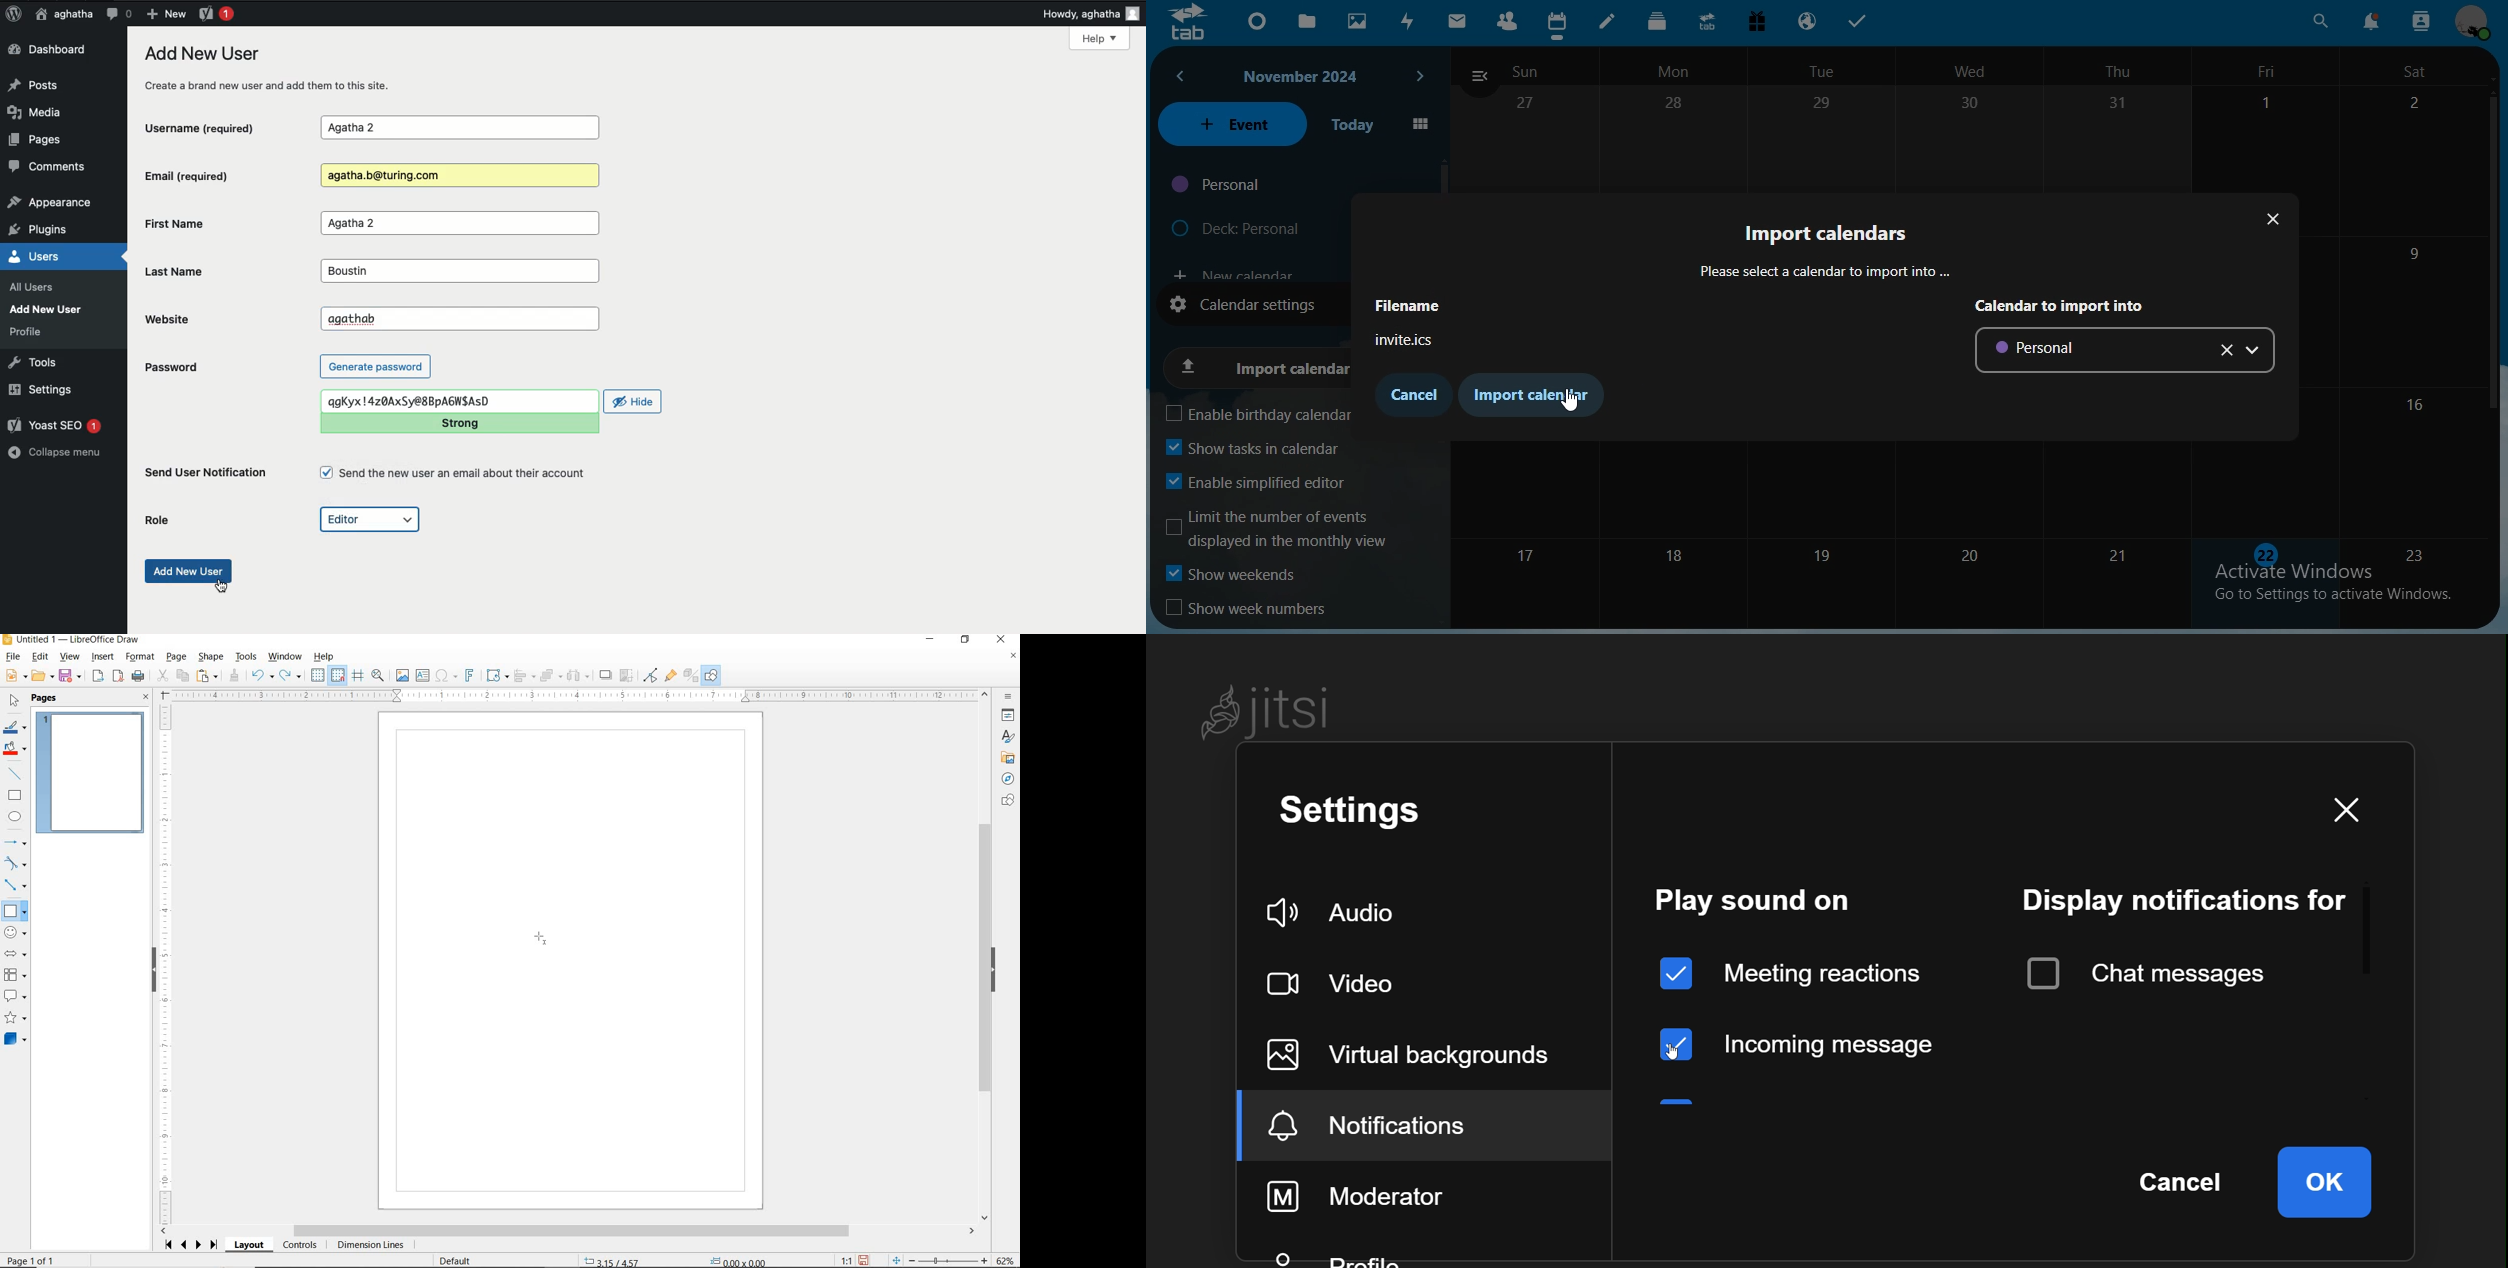 Image resolution: width=2520 pixels, height=1288 pixels. What do you see at coordinates (460, 128) in the screenshot?
I see `Agatha 2` at bounding box center [460, 128].